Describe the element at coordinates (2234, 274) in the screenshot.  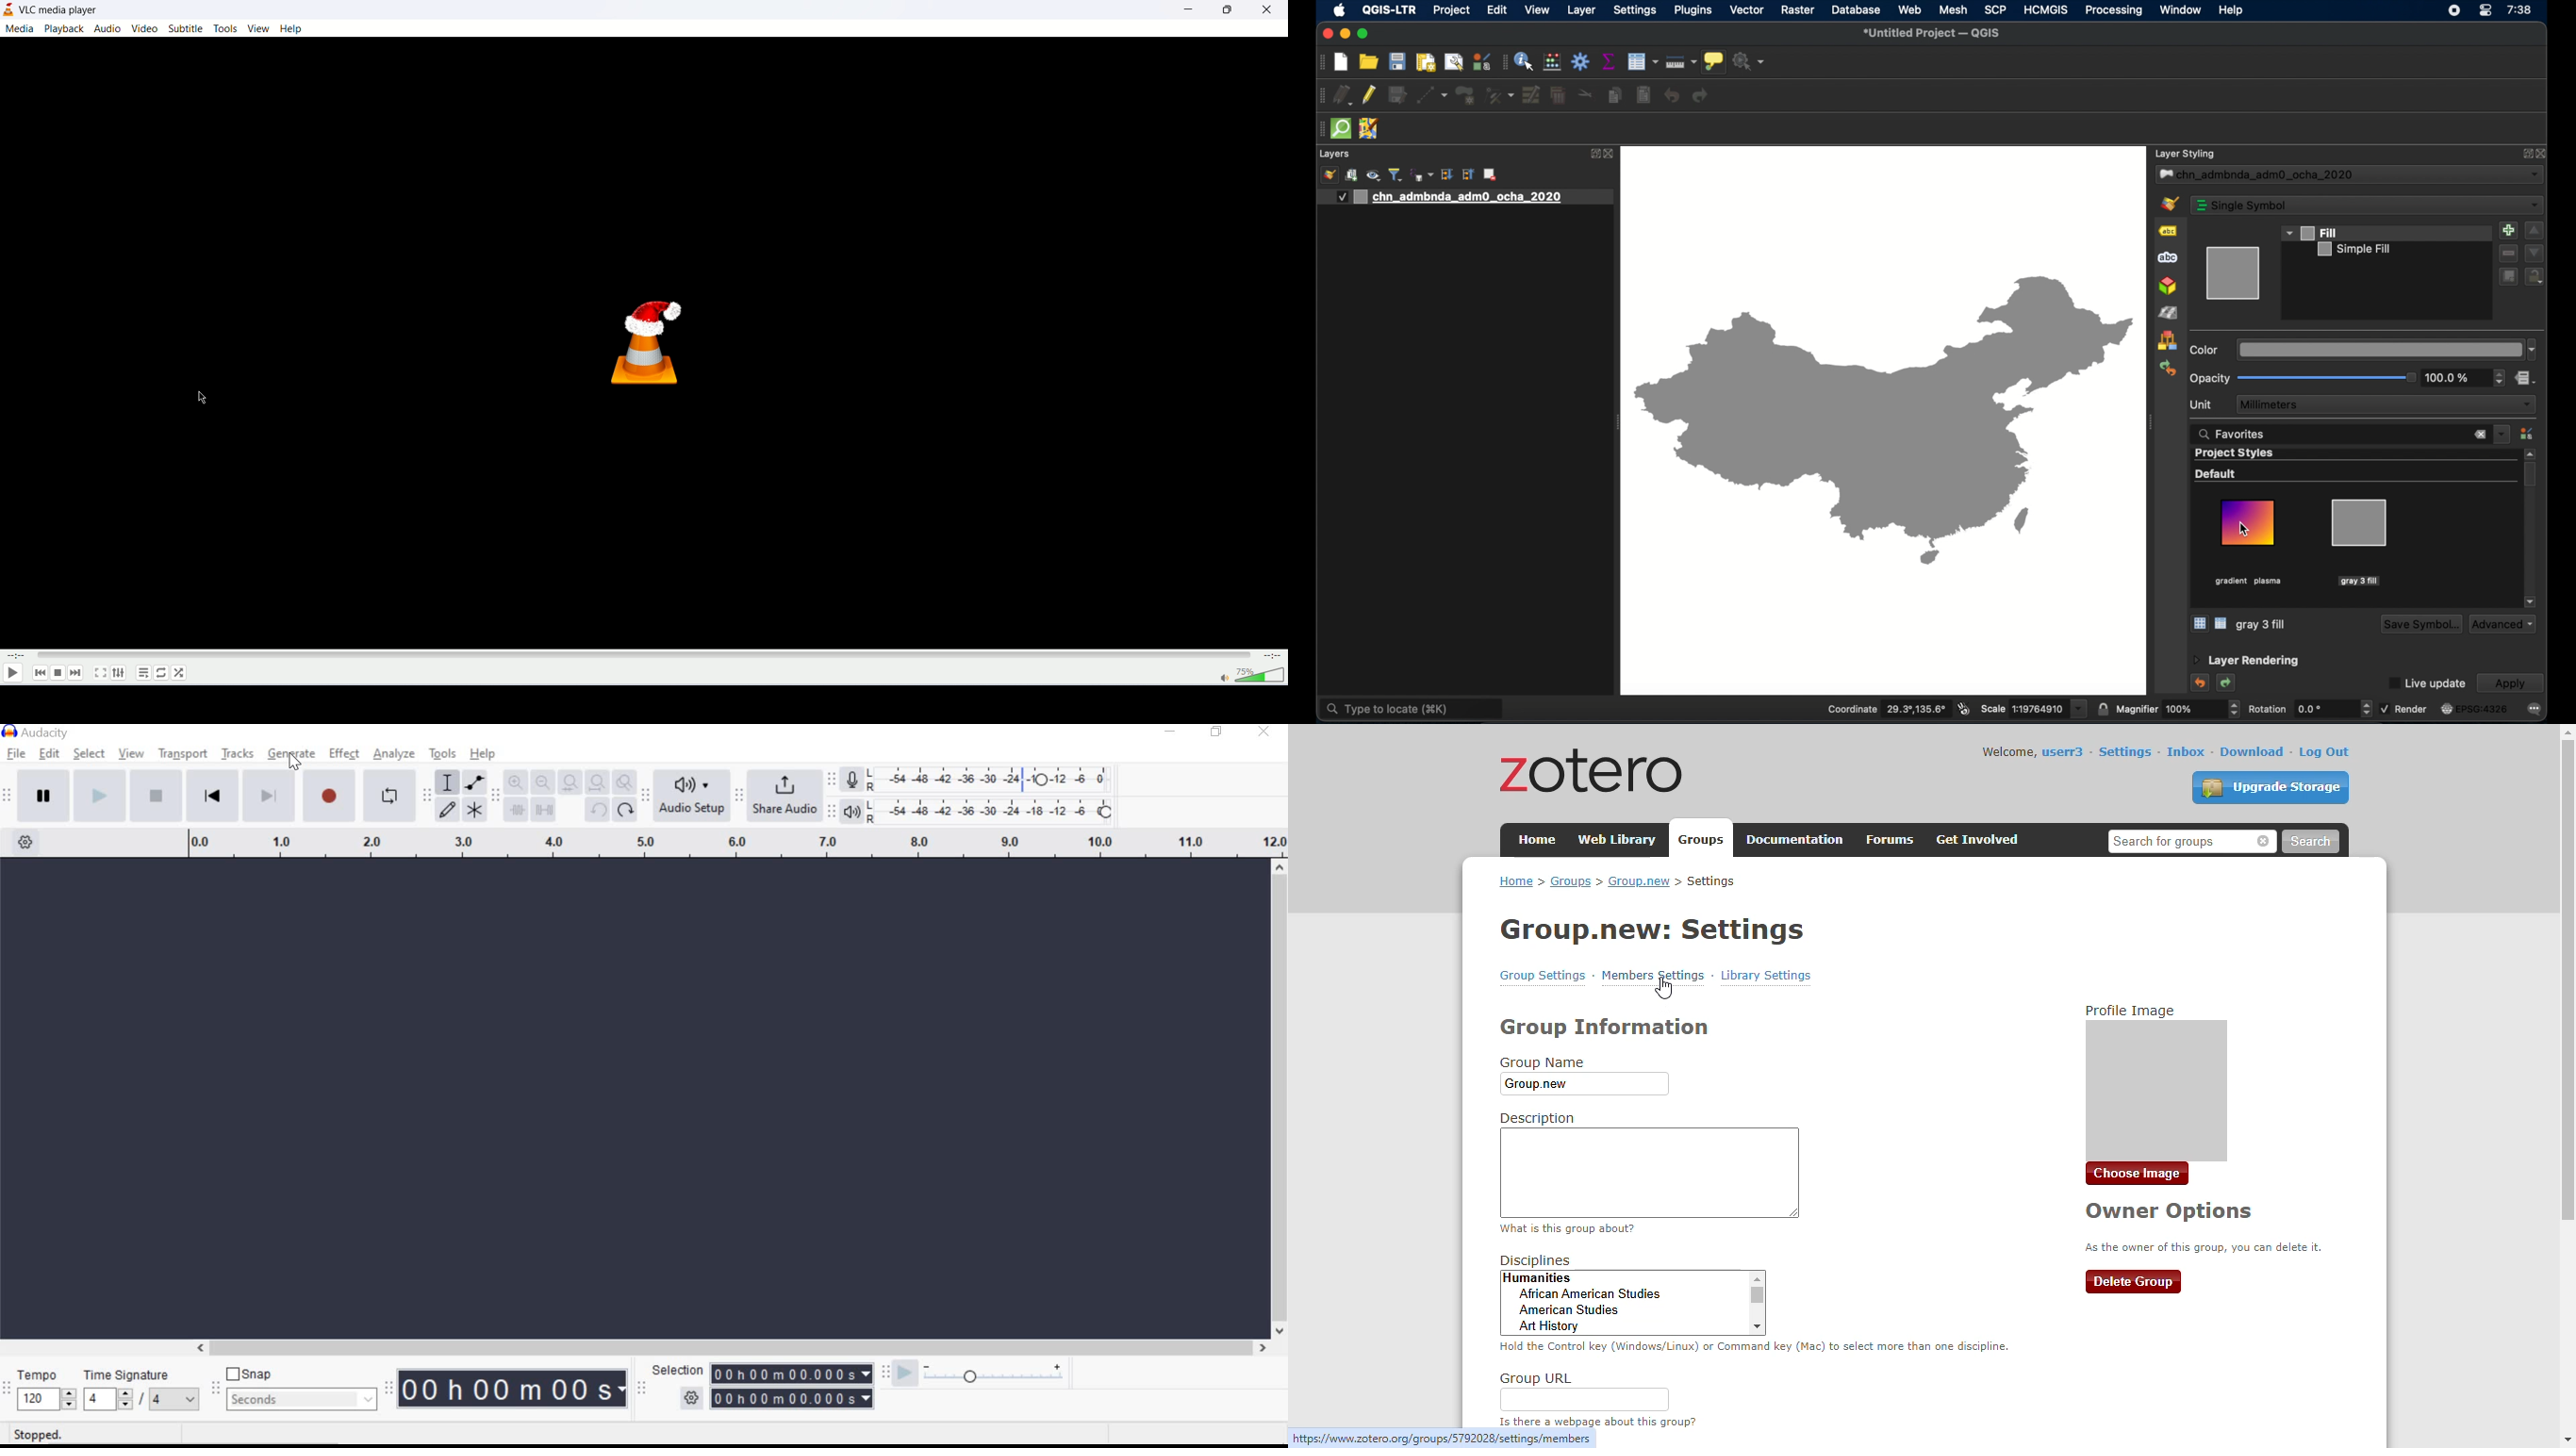
I see `preview` at that location.